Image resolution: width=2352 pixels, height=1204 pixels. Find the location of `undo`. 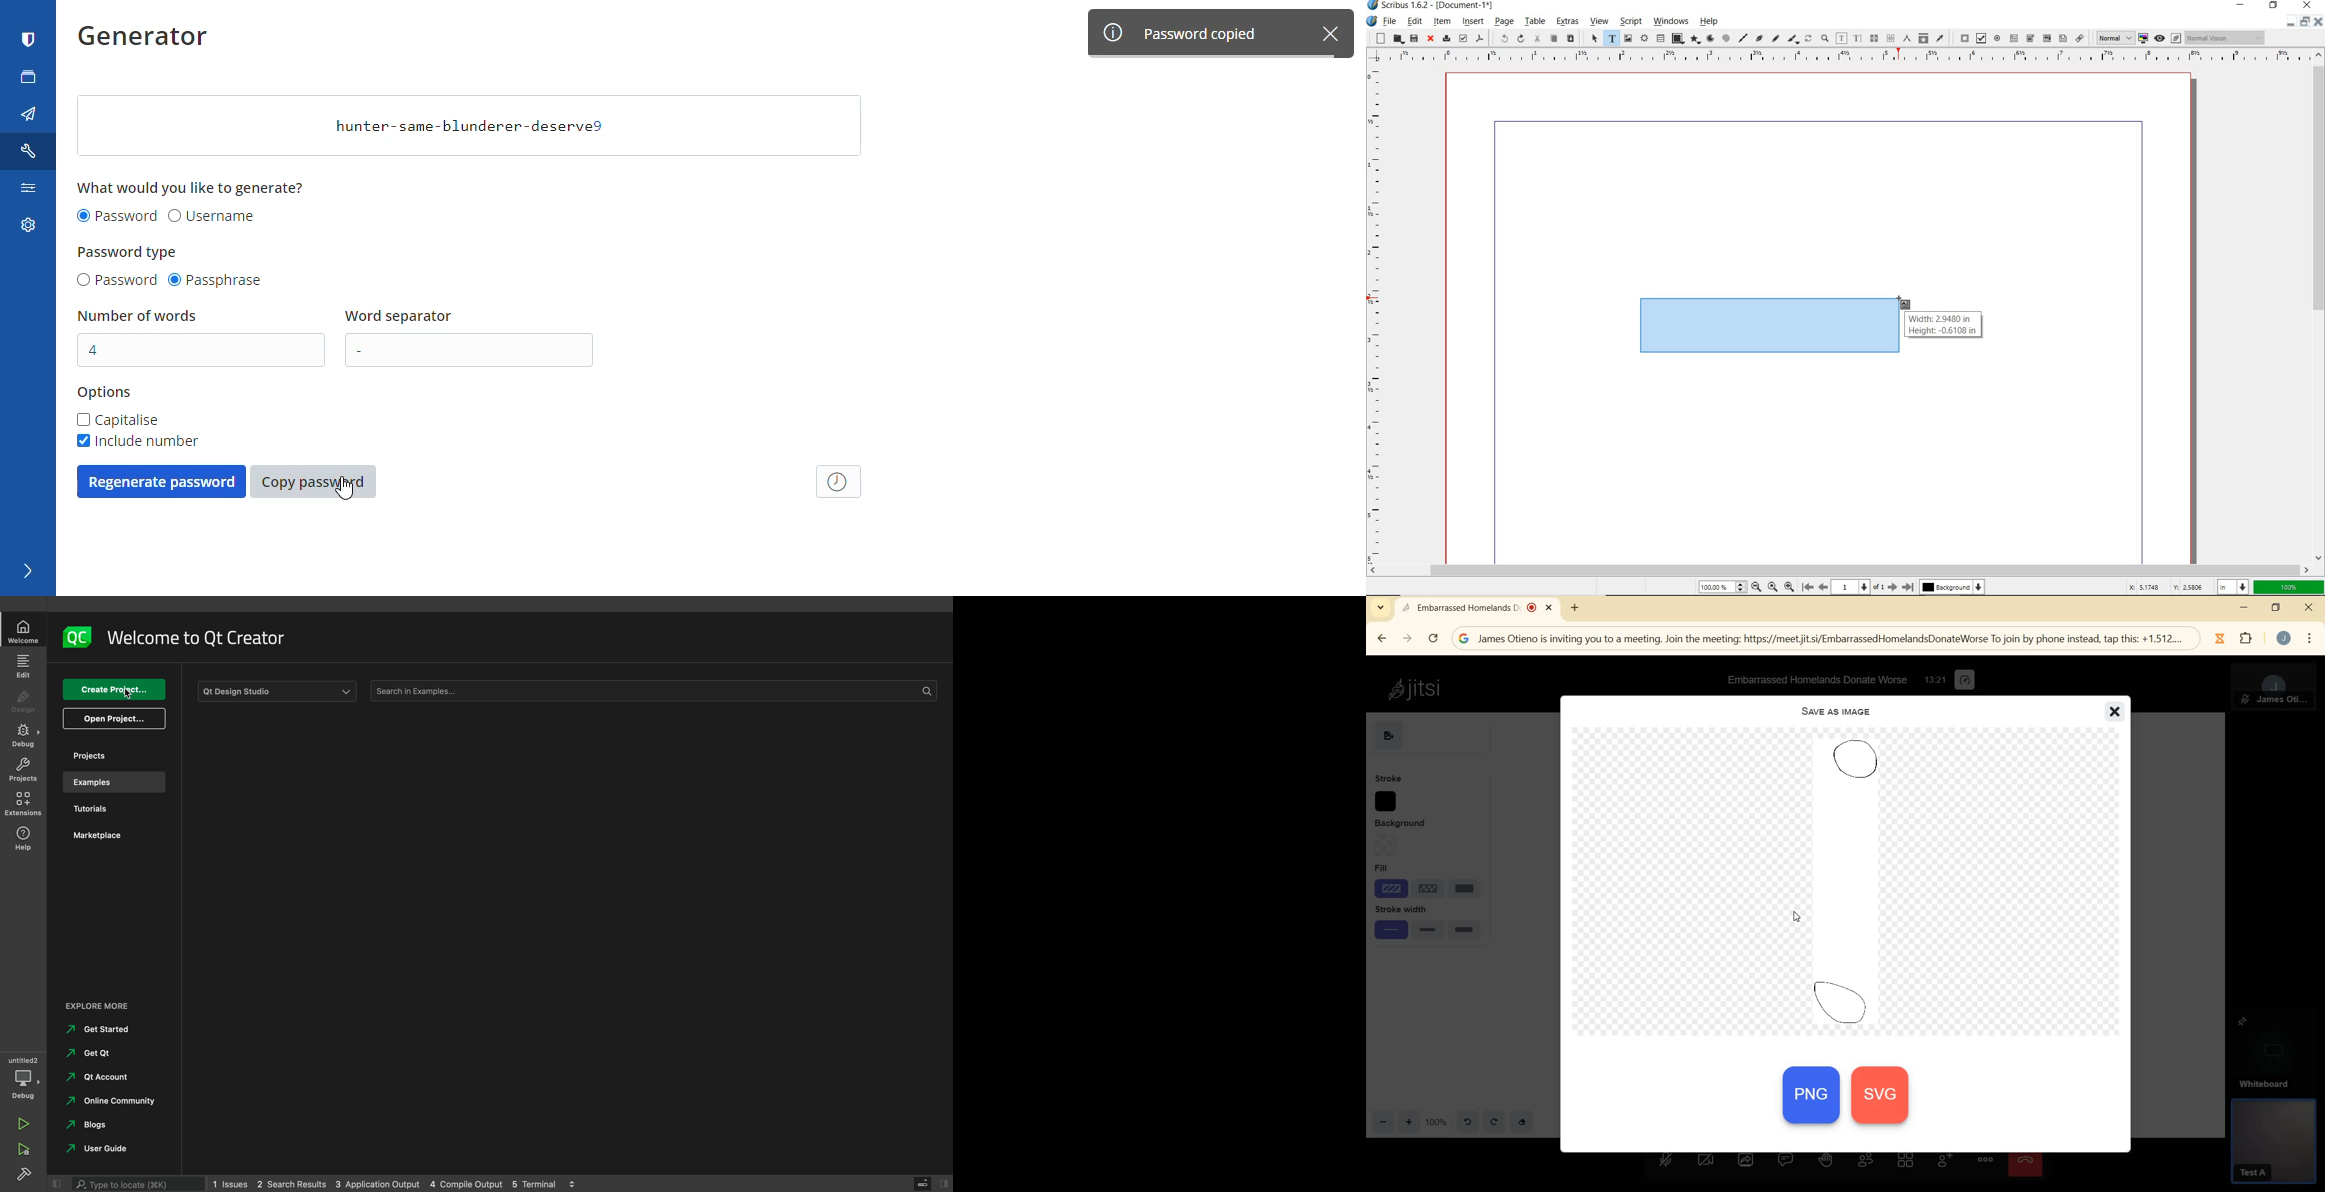

undo is located at coordinates (1500, 38).